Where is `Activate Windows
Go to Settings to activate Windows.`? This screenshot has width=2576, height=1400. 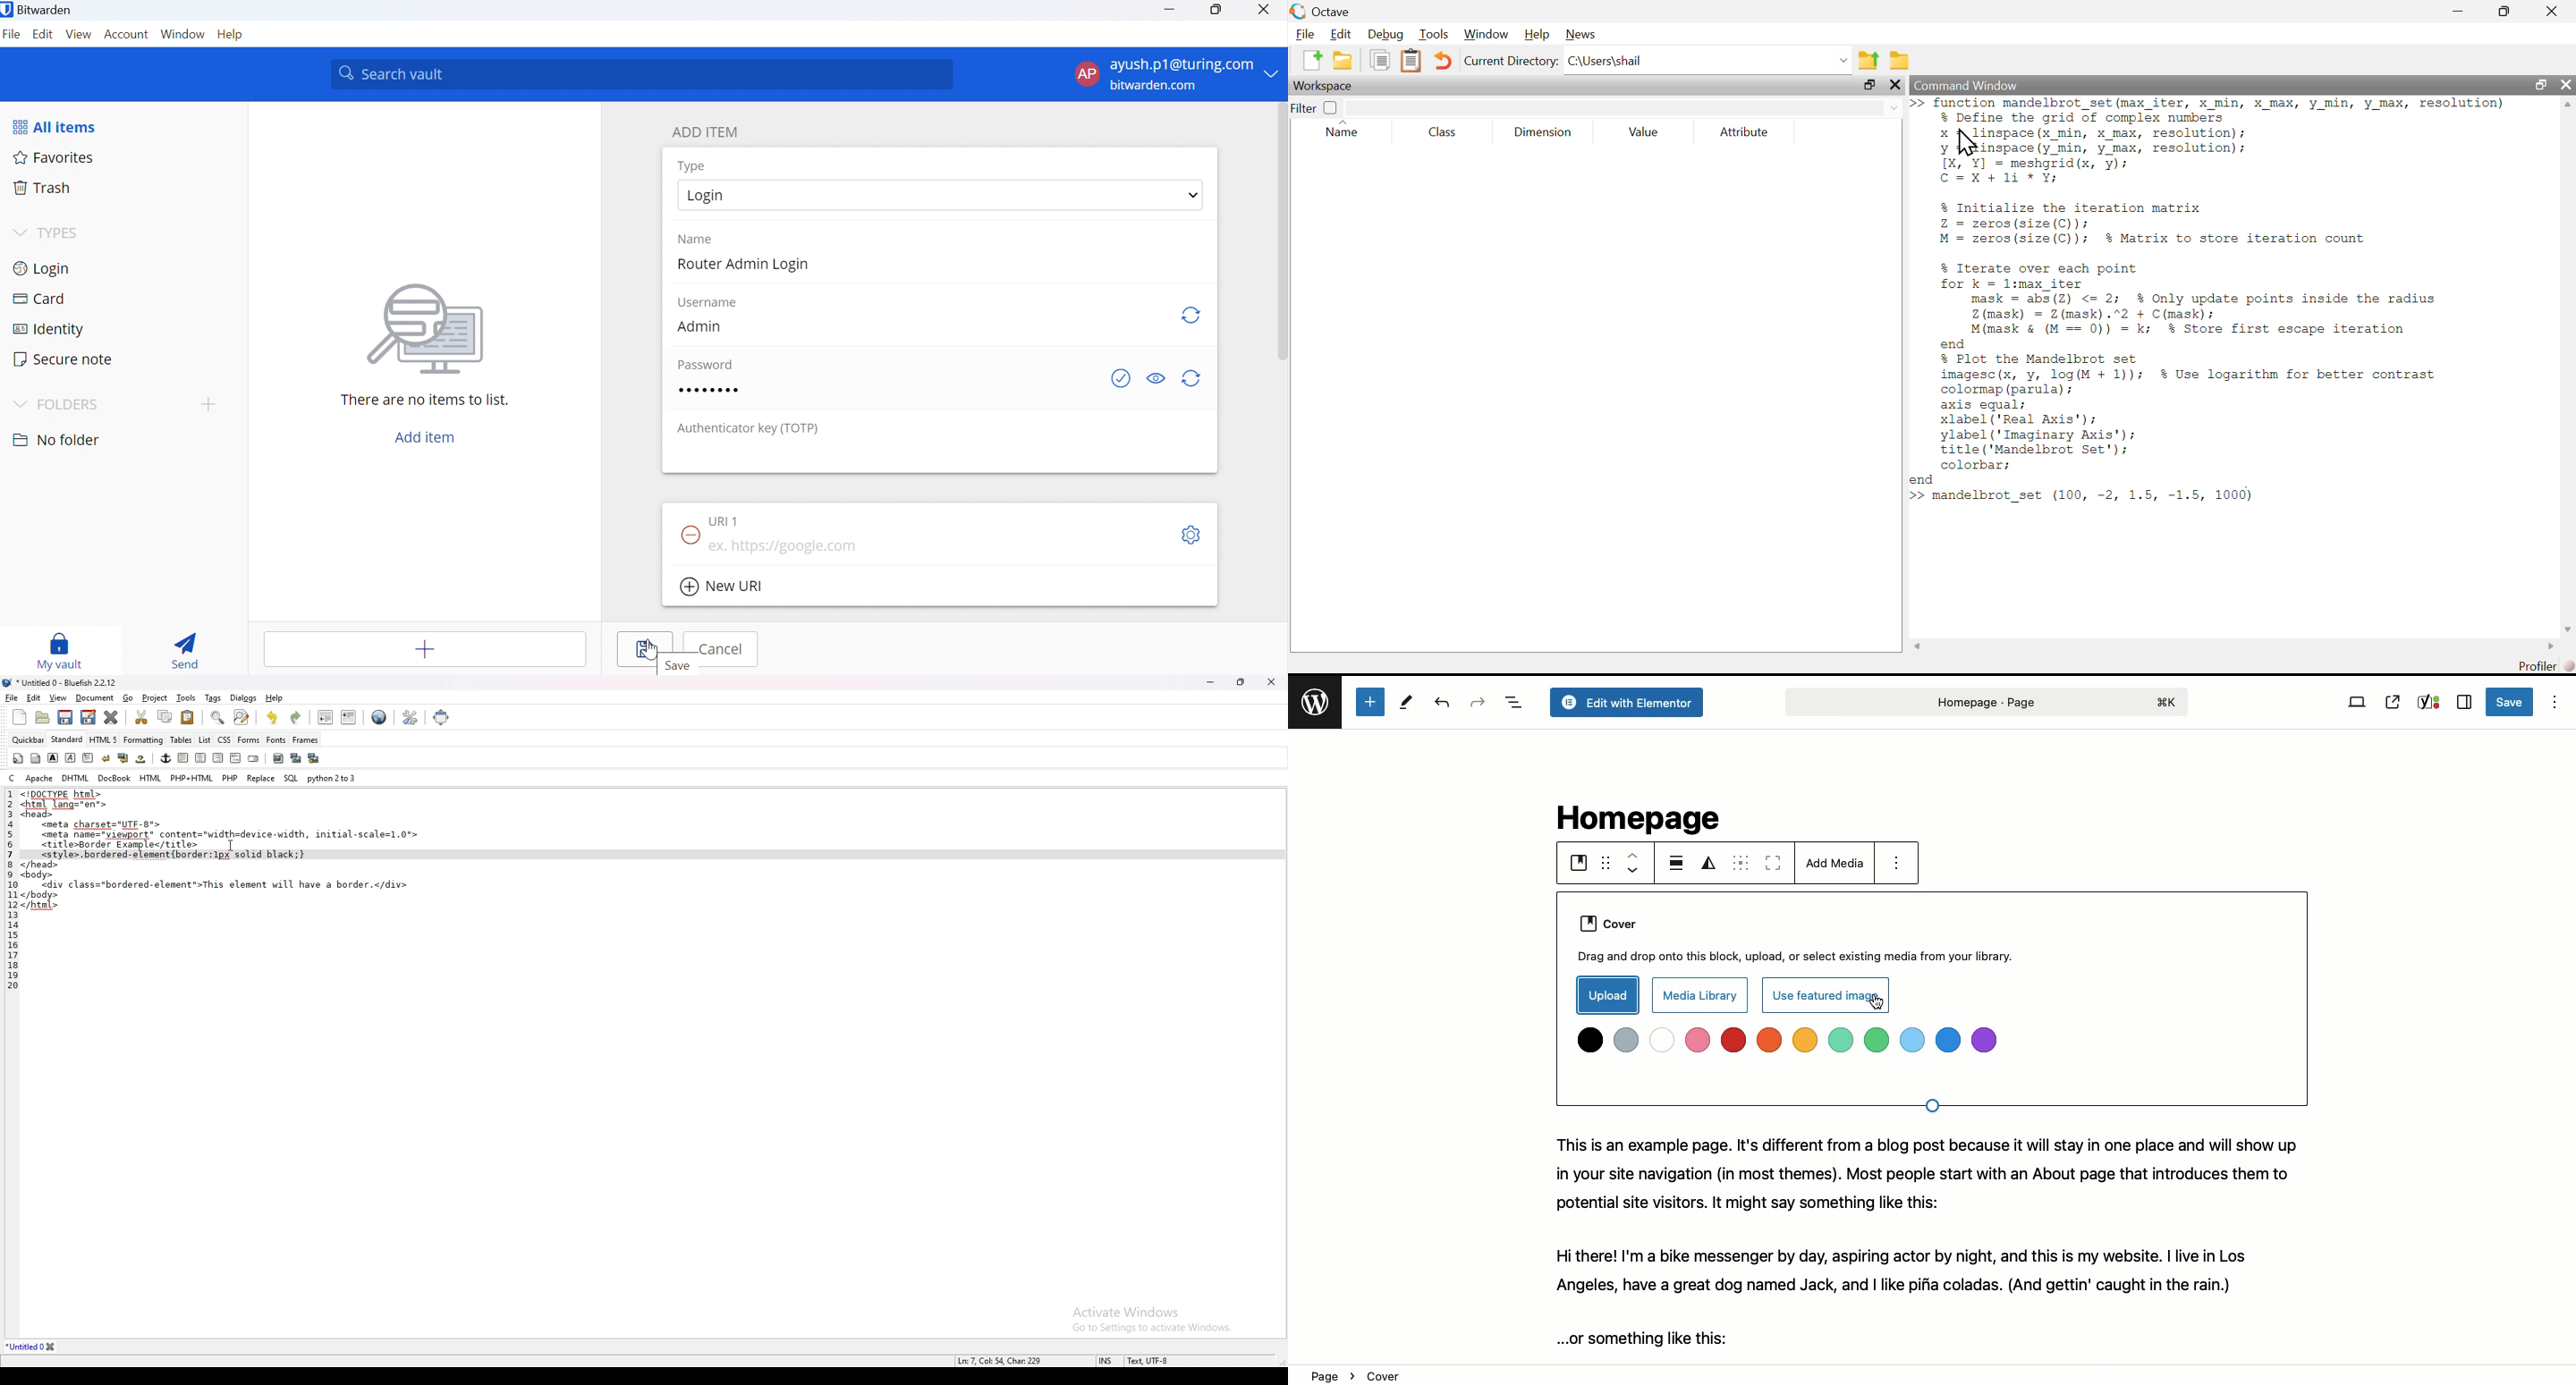
Activate Windows
Go to Settings to activate Windows. is located at coordinates (1146, 1313).